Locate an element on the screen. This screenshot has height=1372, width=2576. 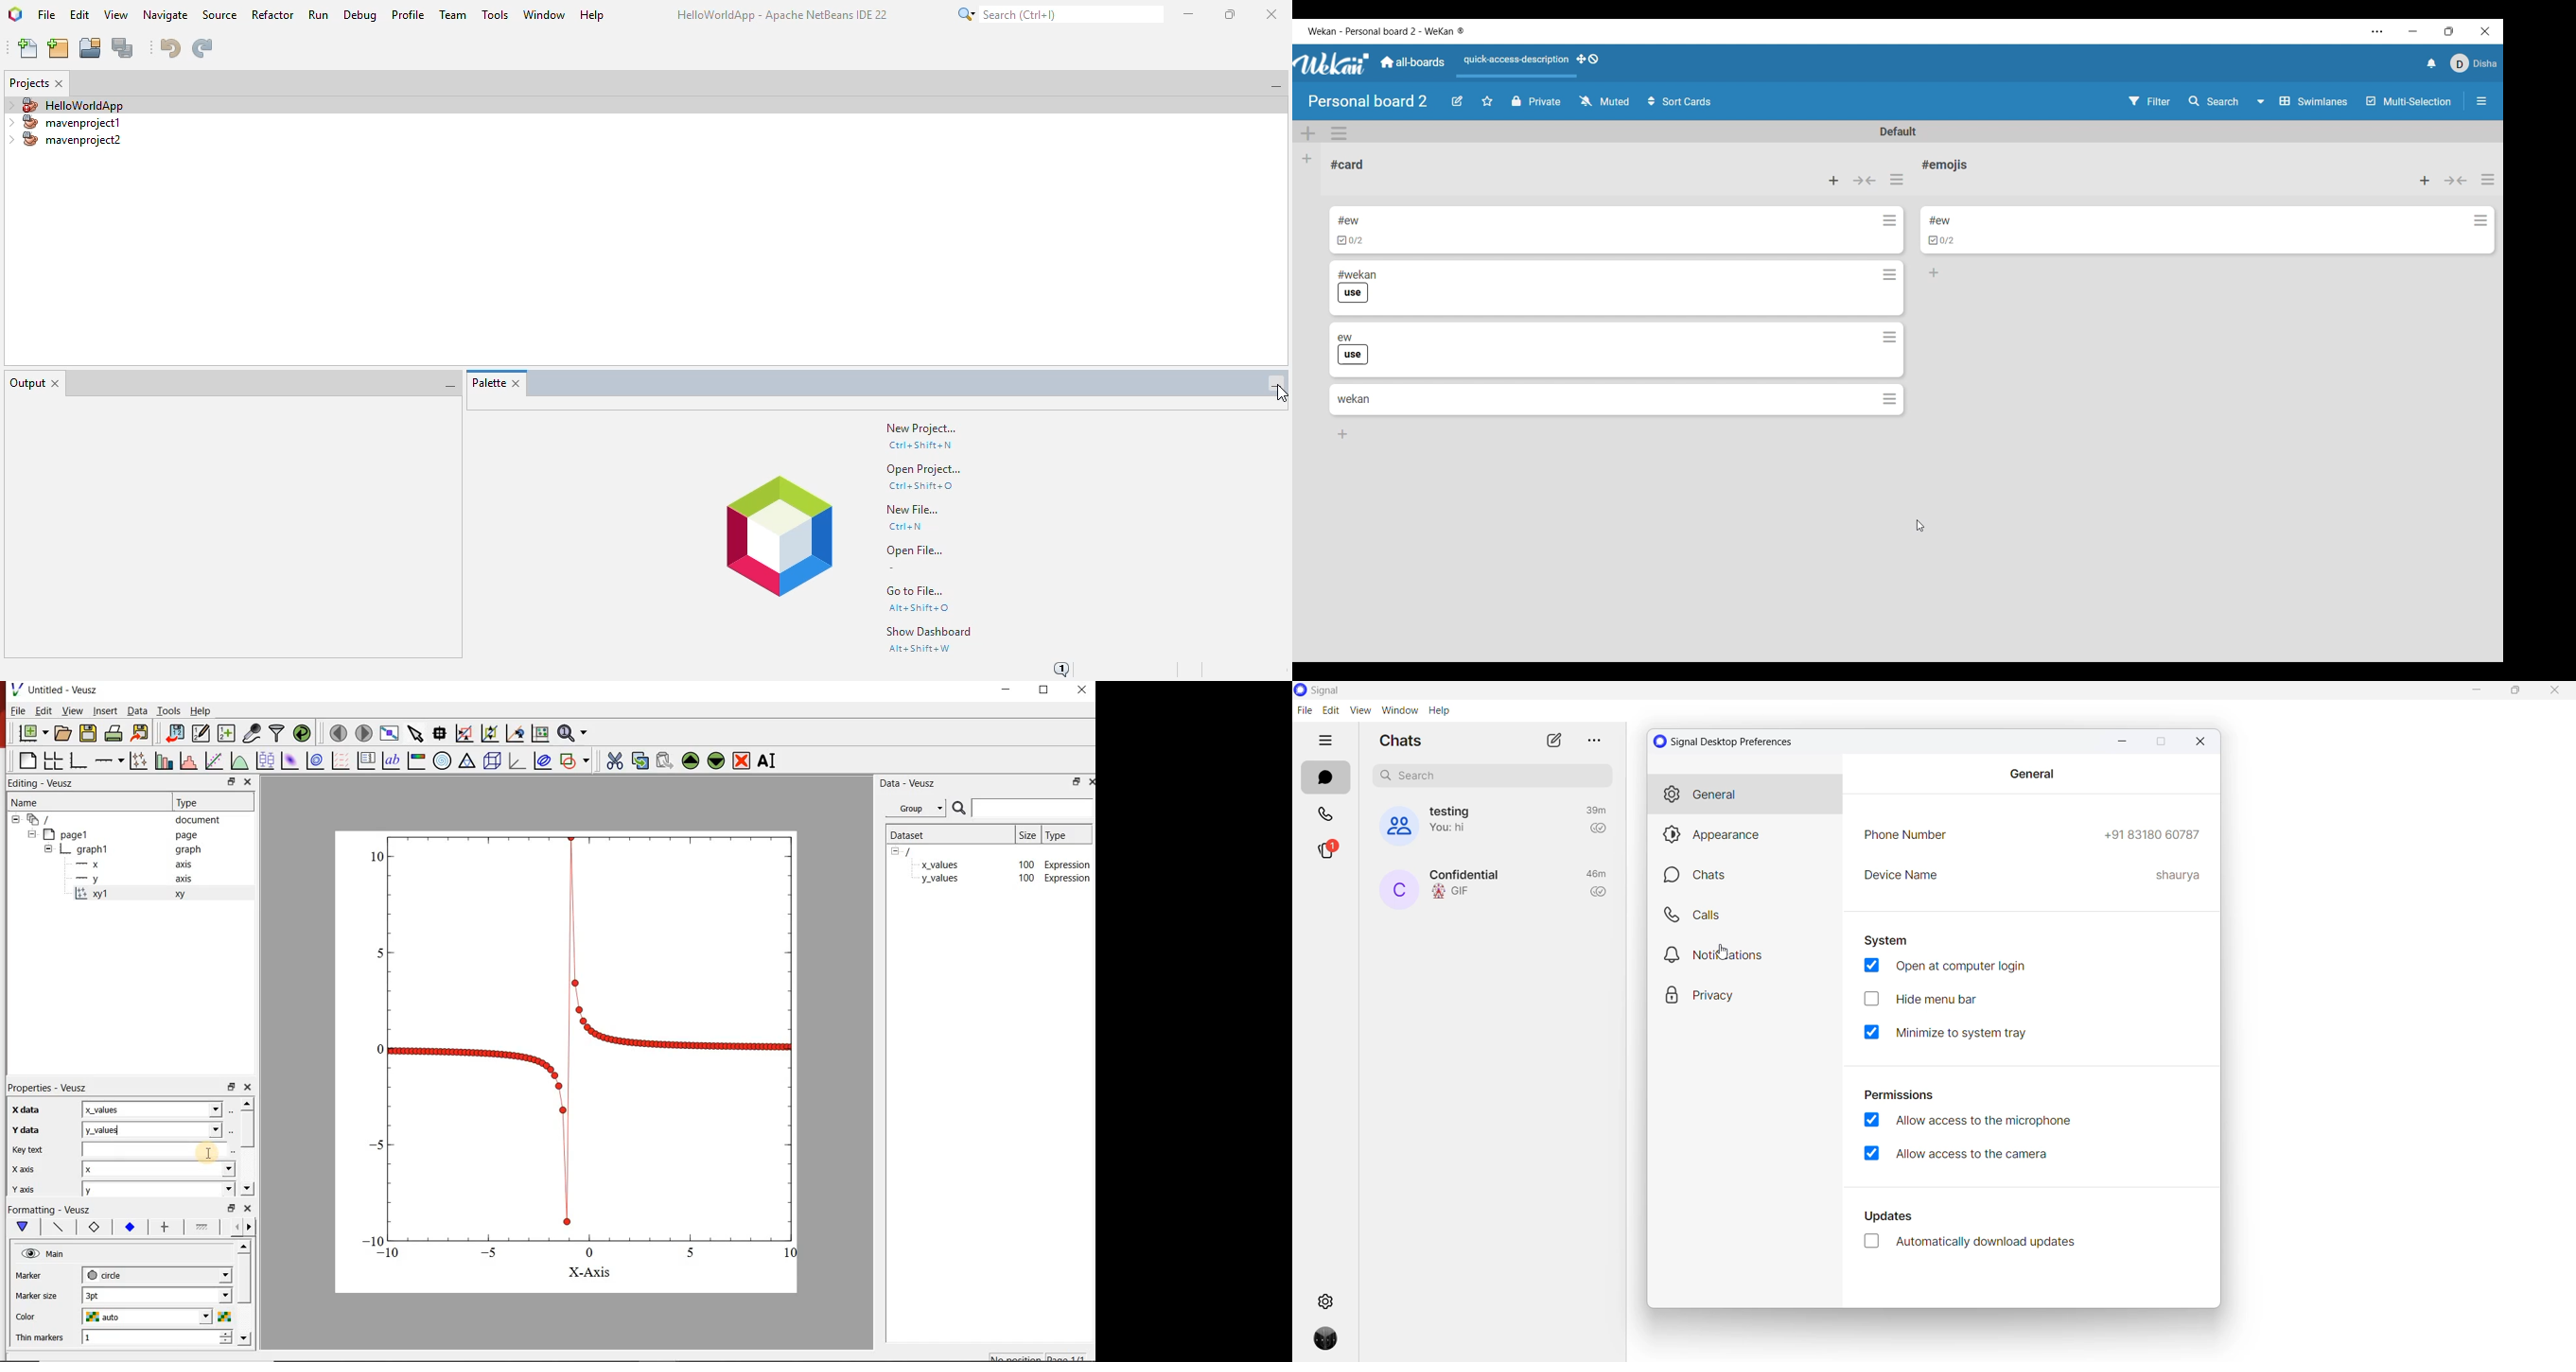
marker border is located at coordinates (93, 1228).